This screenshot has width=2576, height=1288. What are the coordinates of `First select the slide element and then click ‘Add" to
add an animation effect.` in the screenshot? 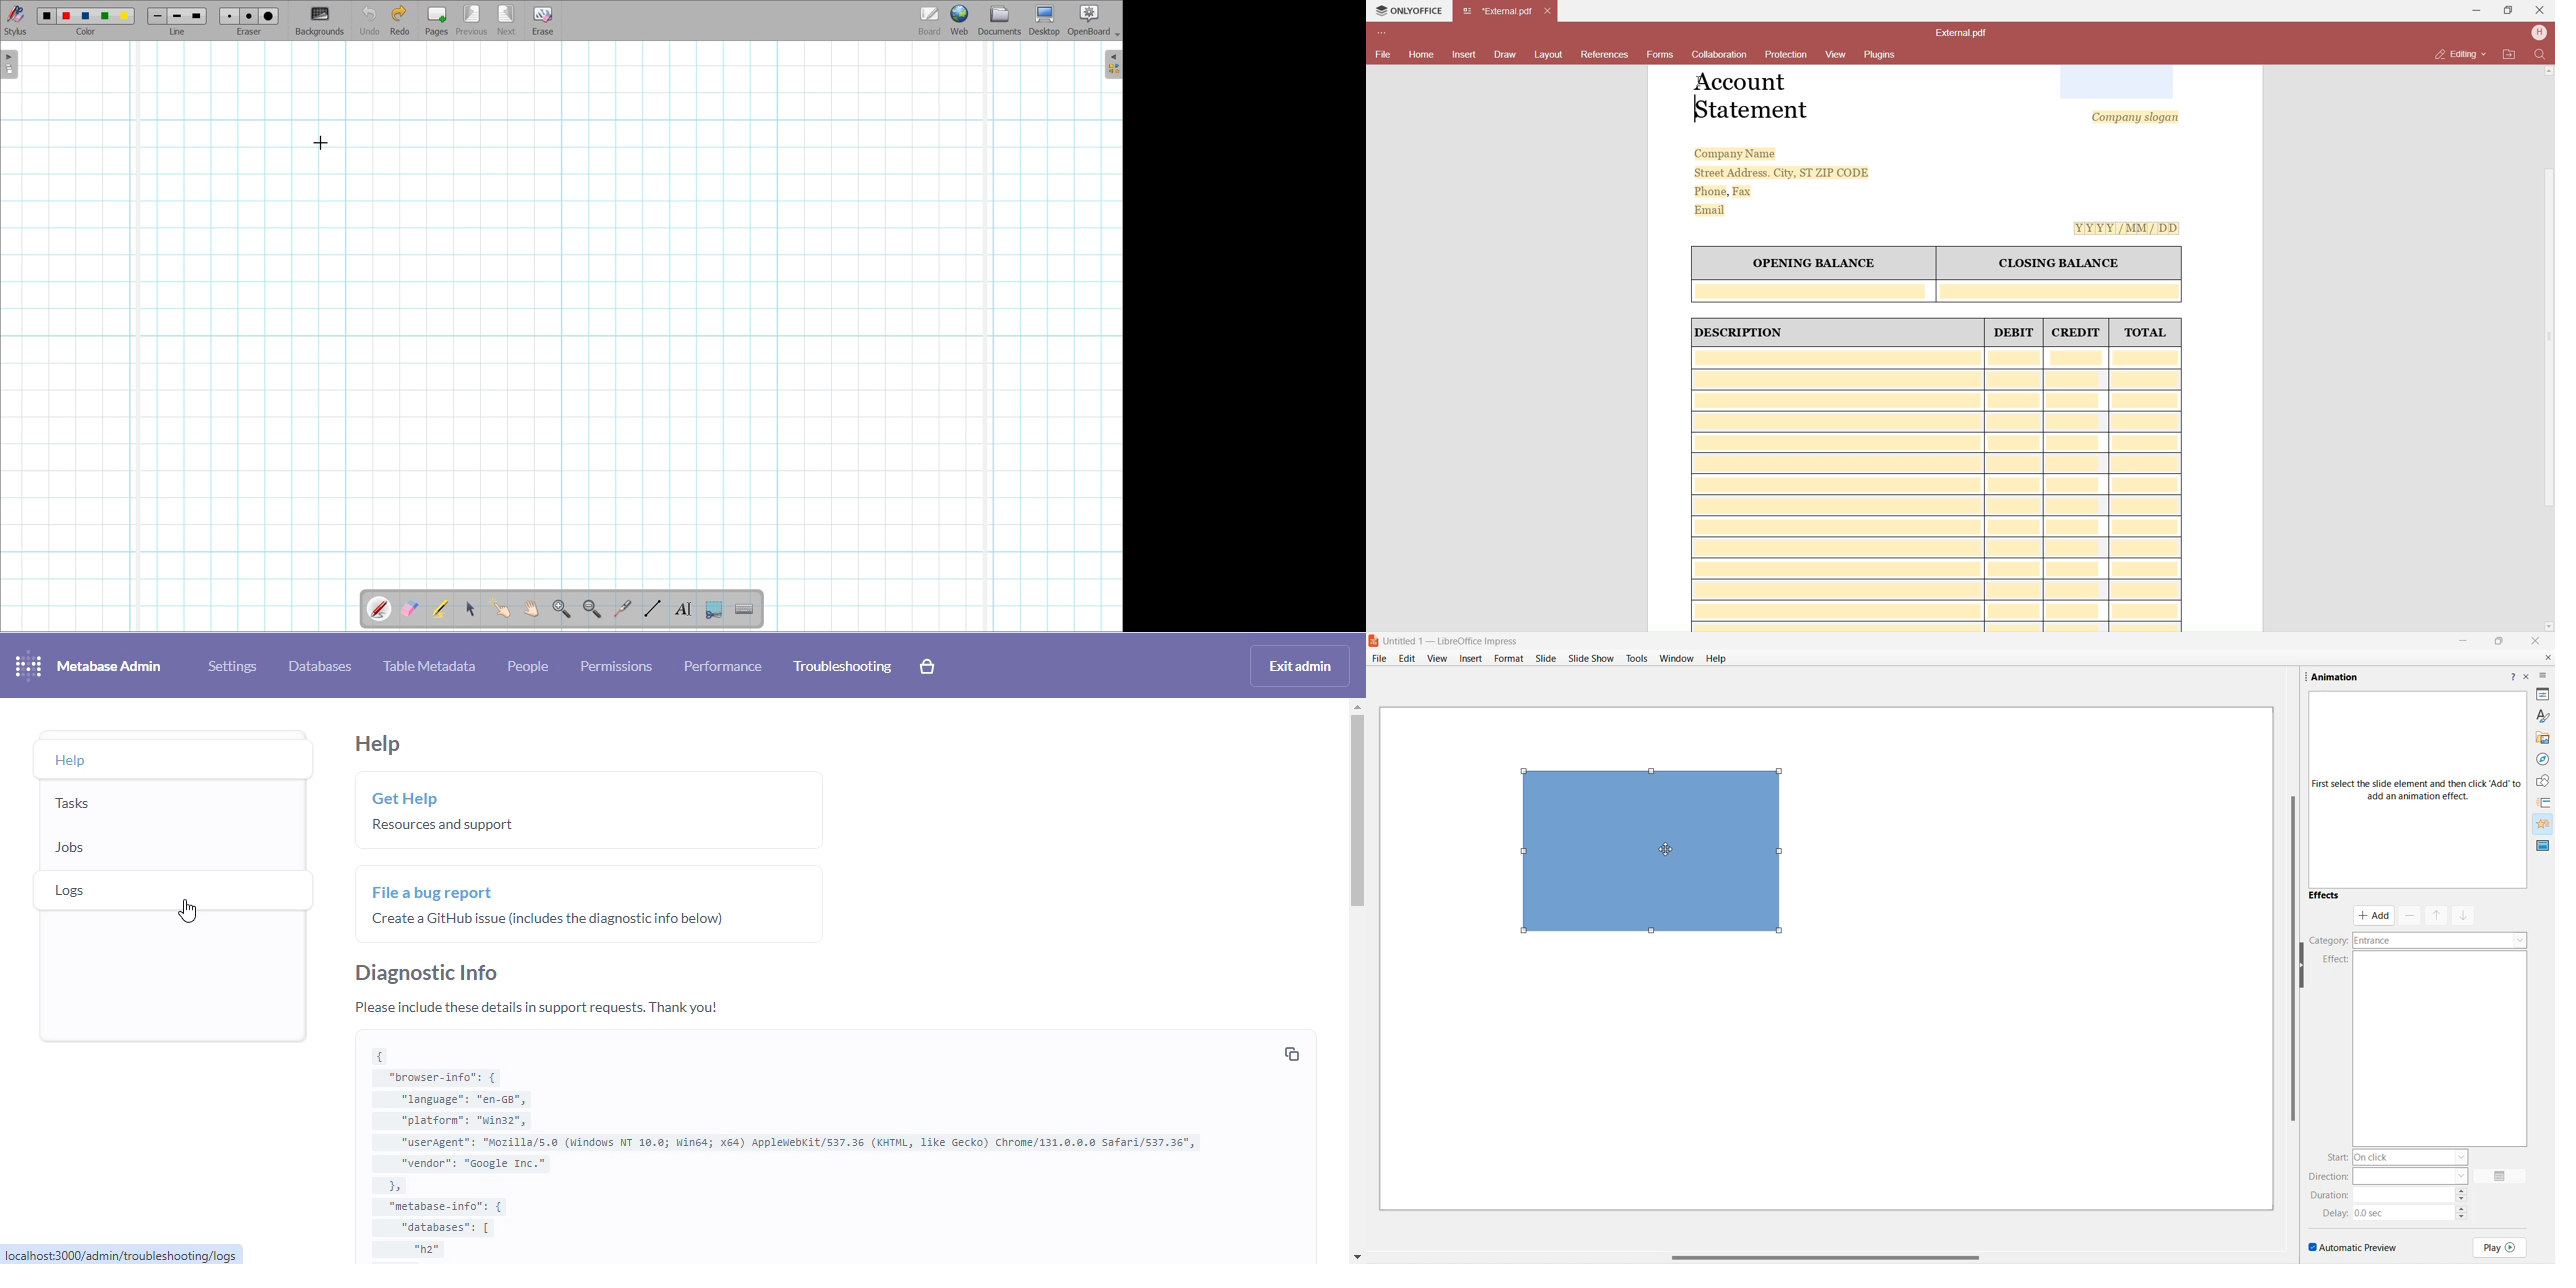 It's located at (2412, 791).